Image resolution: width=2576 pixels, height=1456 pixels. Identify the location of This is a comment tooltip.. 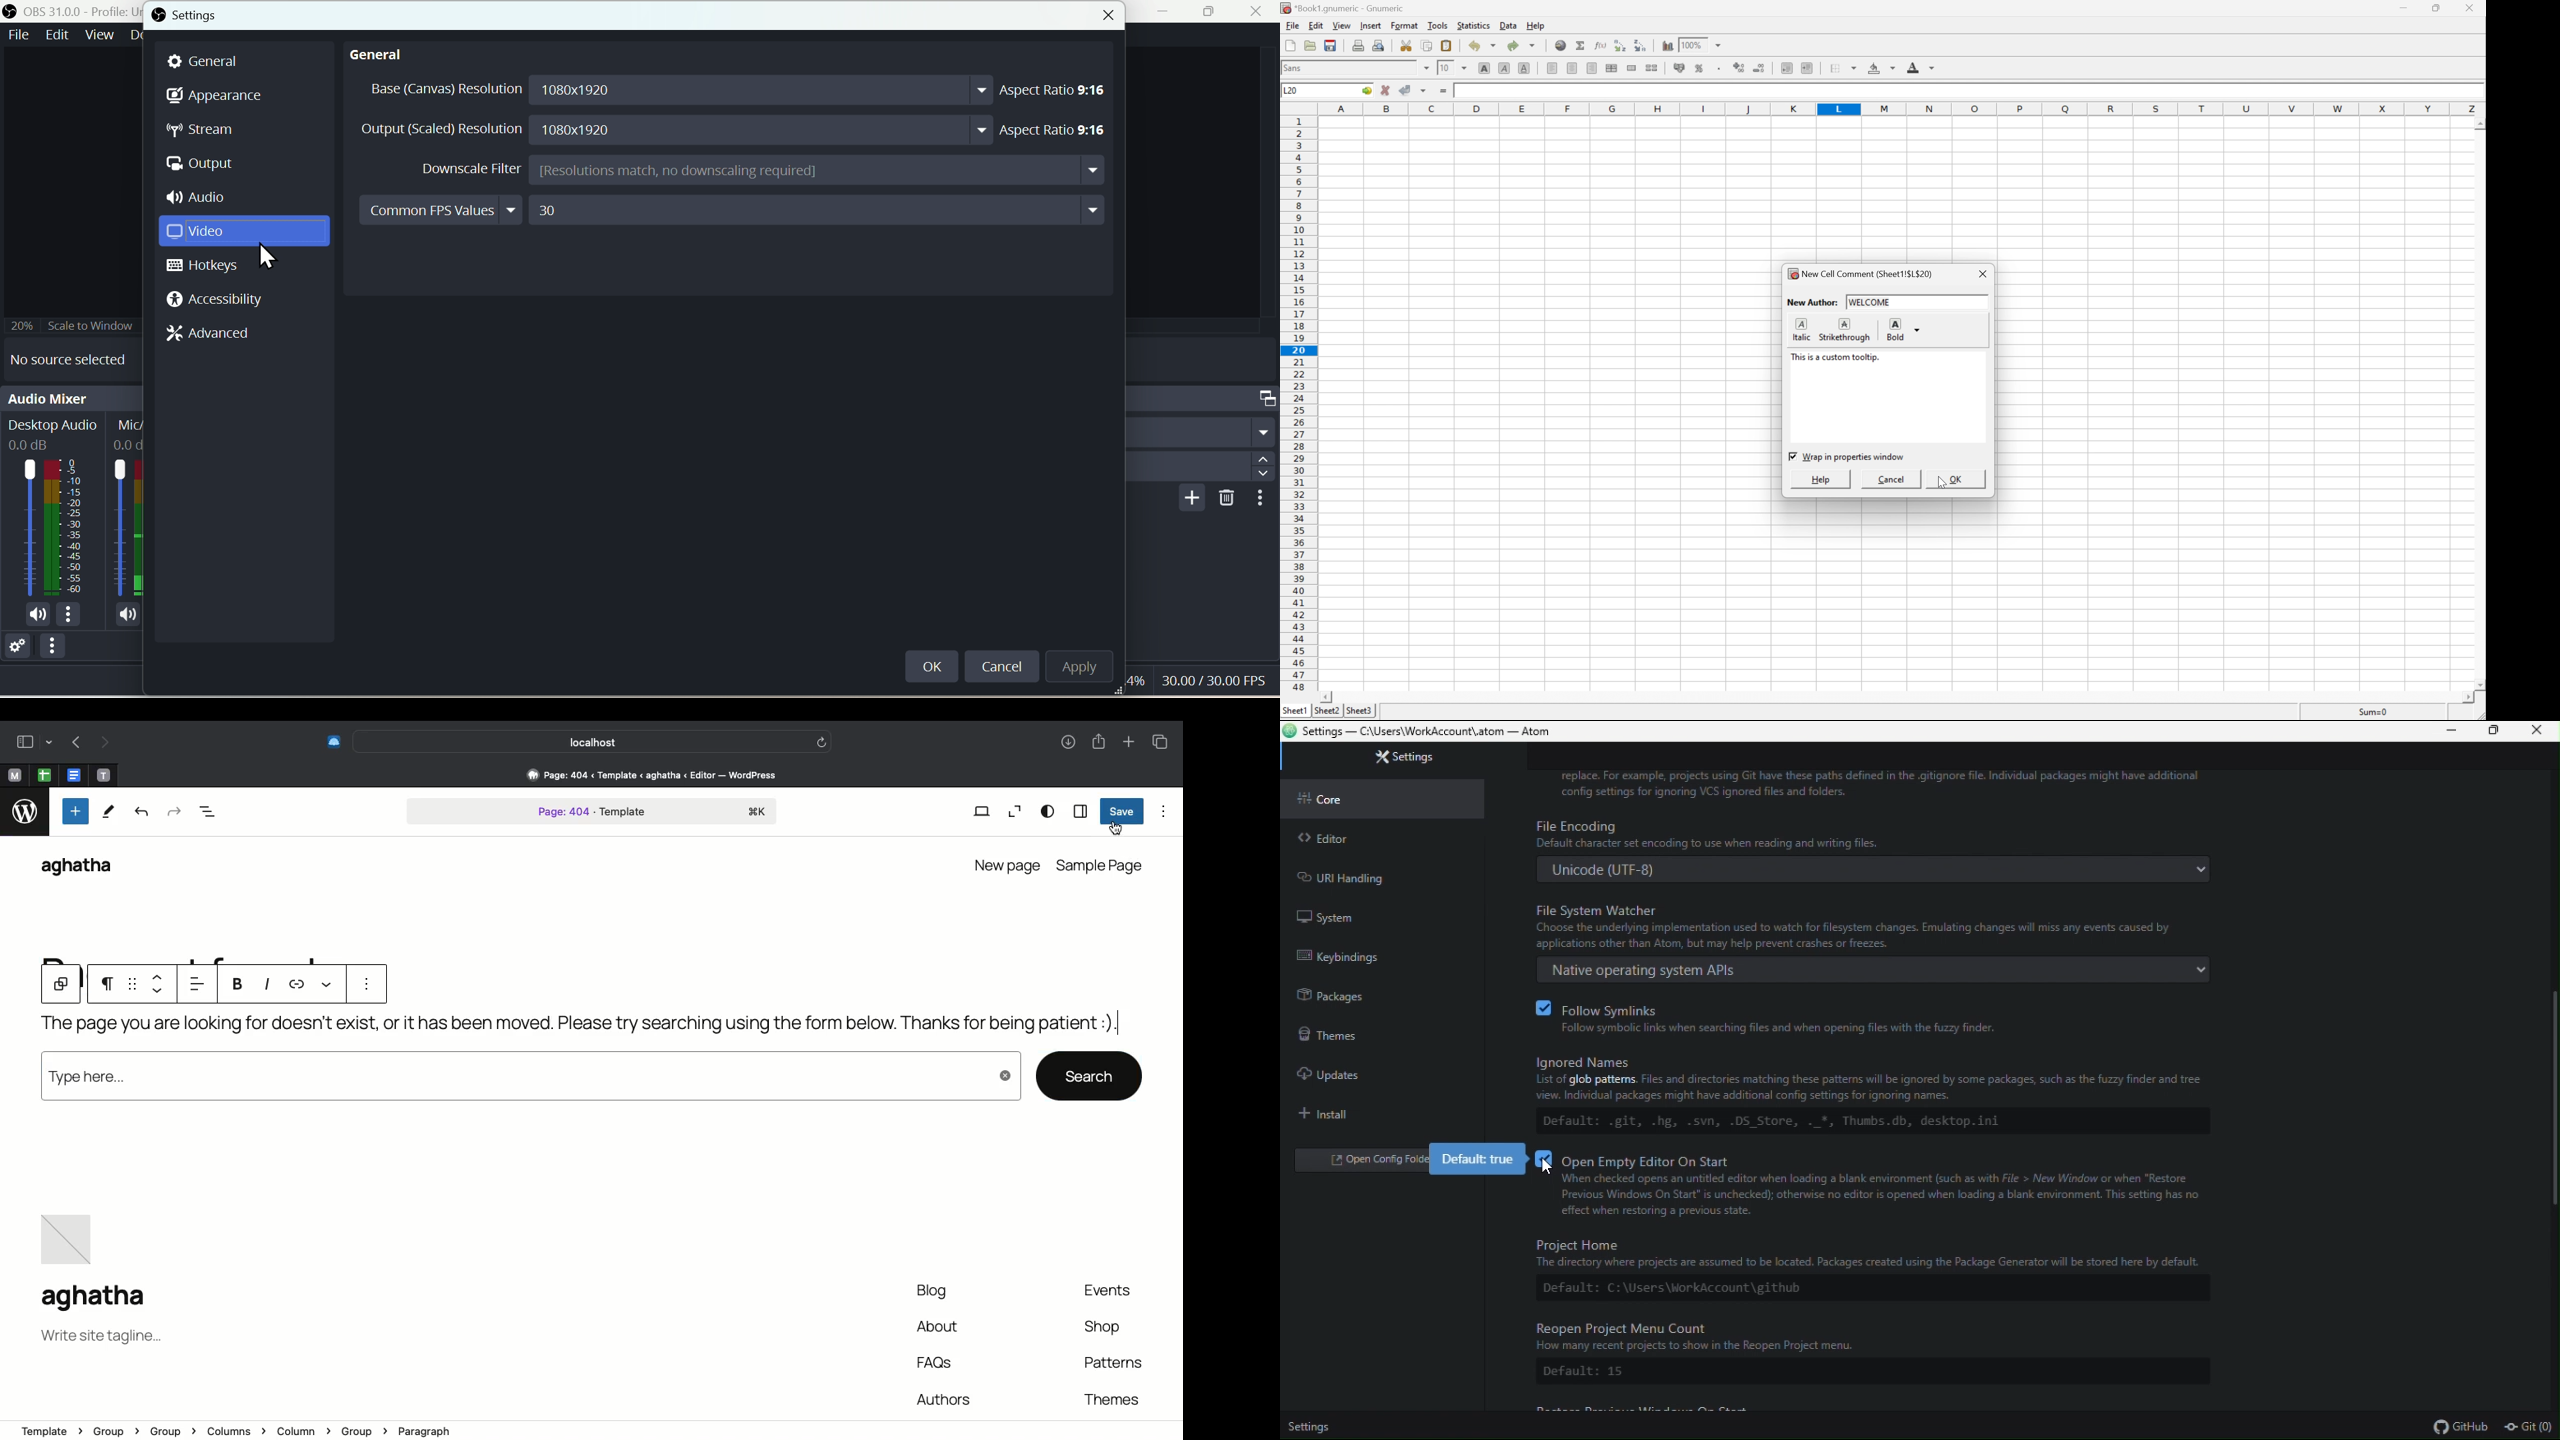
(1836, 358).